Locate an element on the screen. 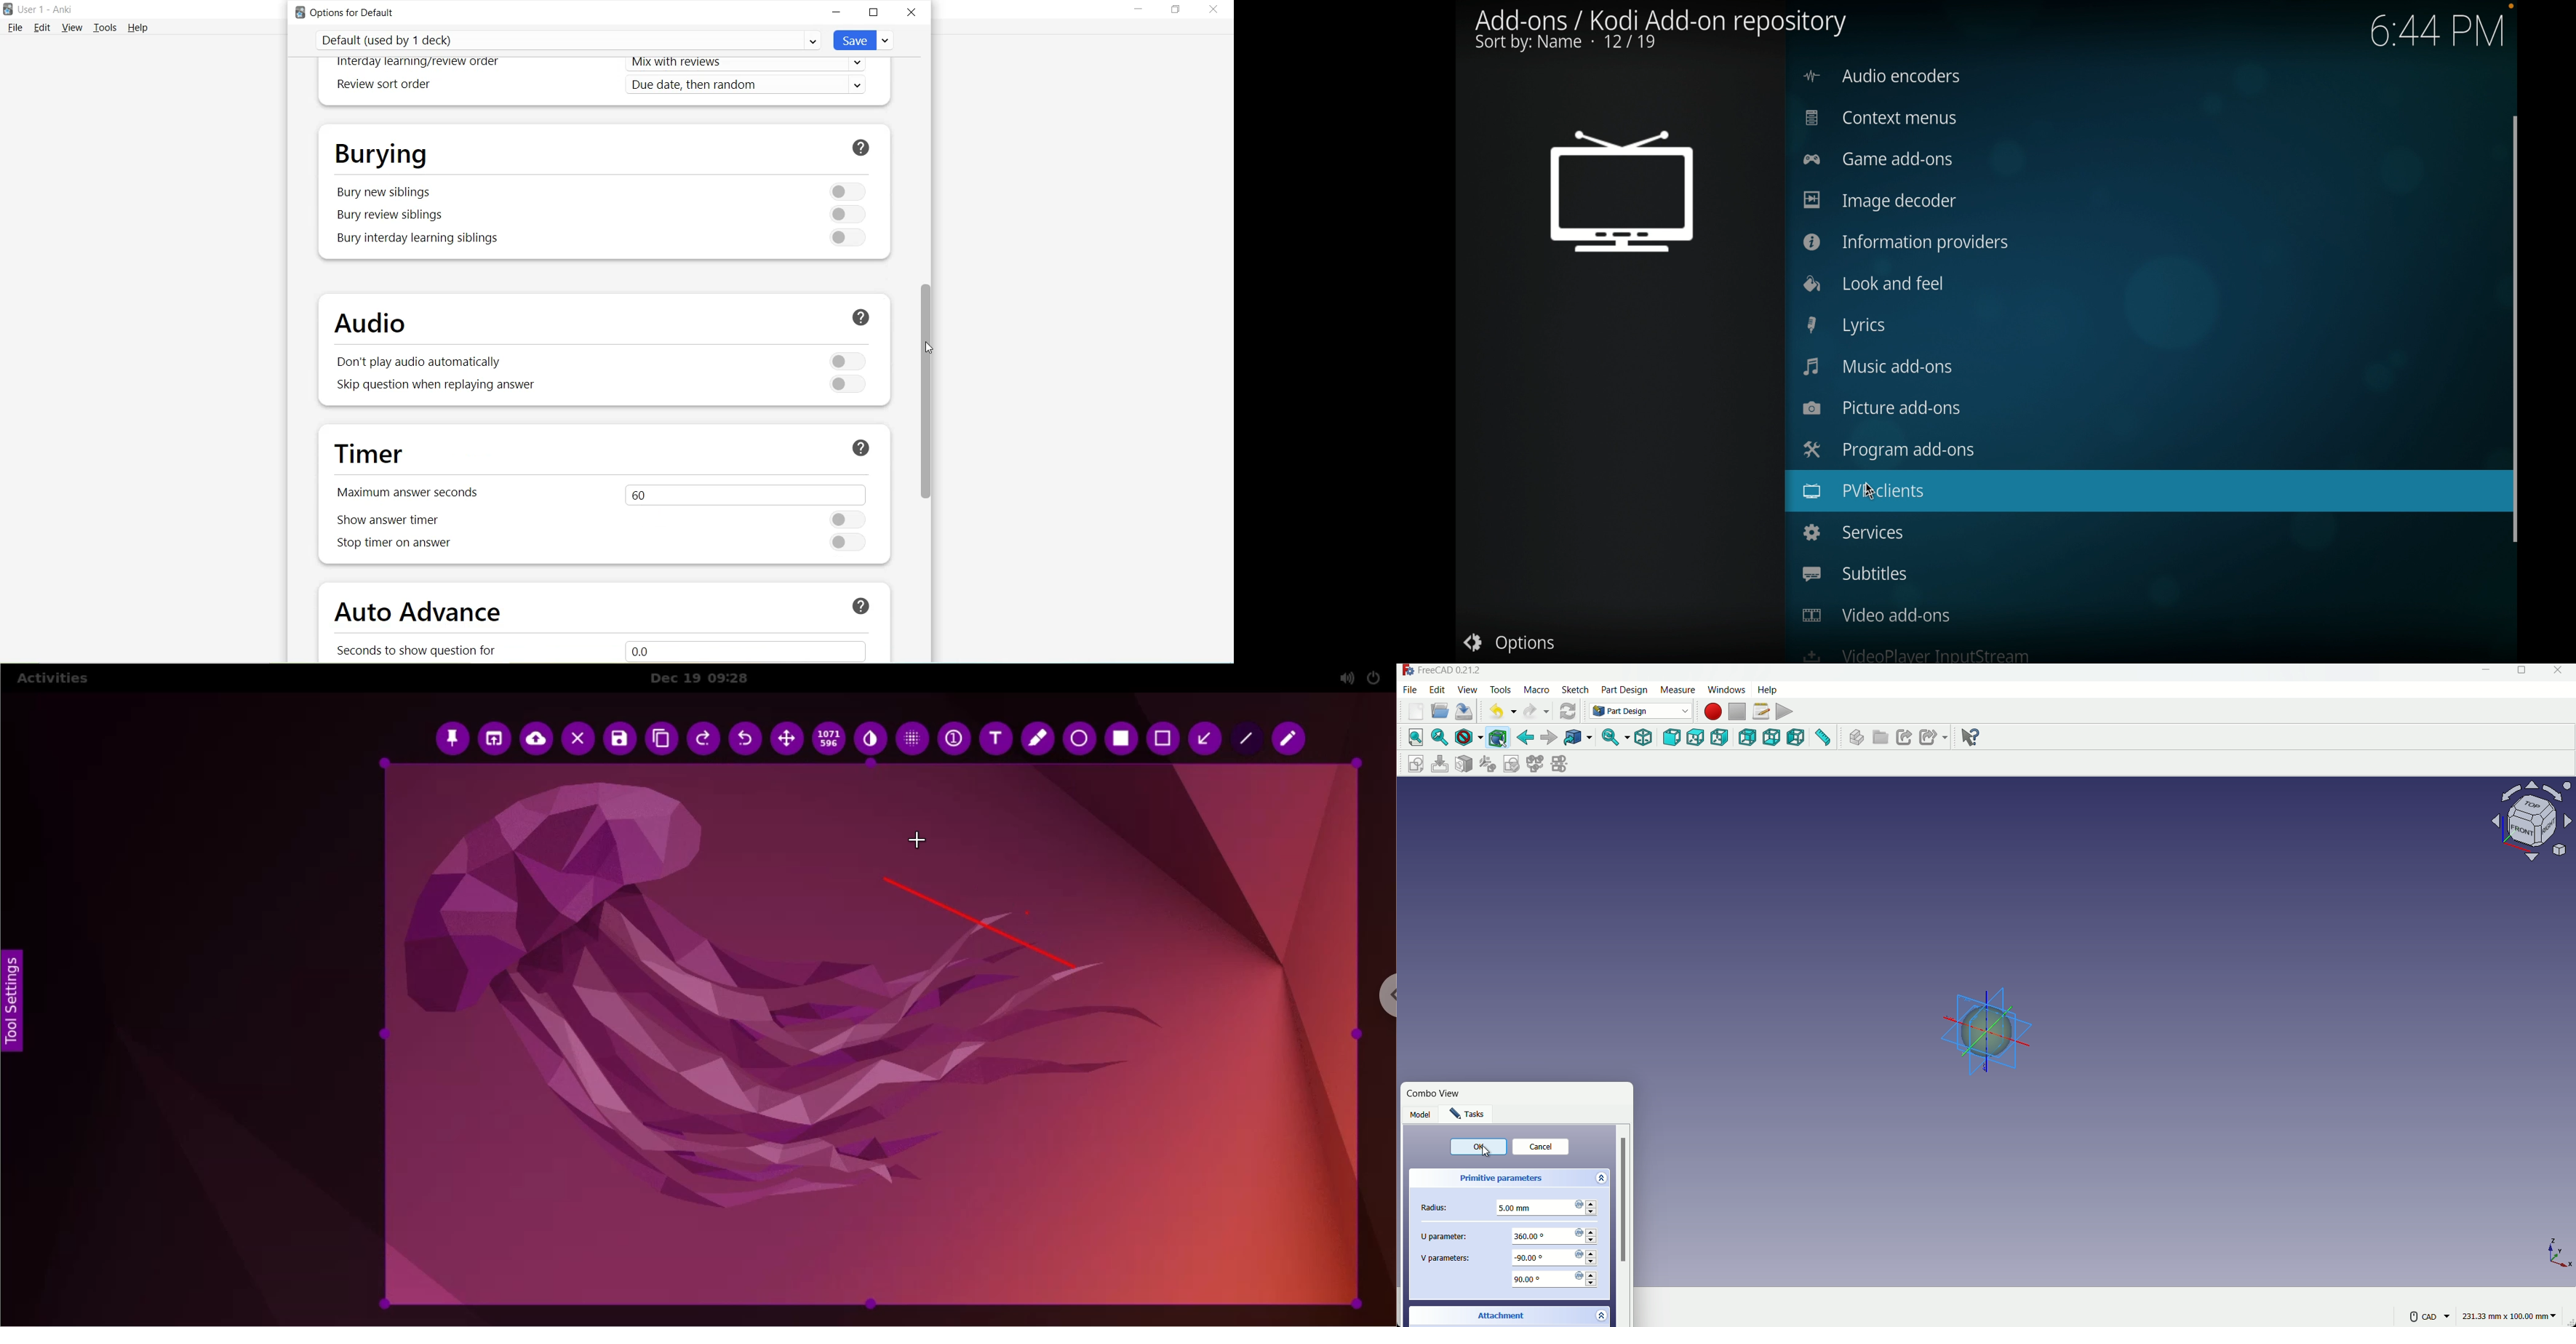 This screenshot has width=2576, height=1344. Save is located at coordinates (865, 40).